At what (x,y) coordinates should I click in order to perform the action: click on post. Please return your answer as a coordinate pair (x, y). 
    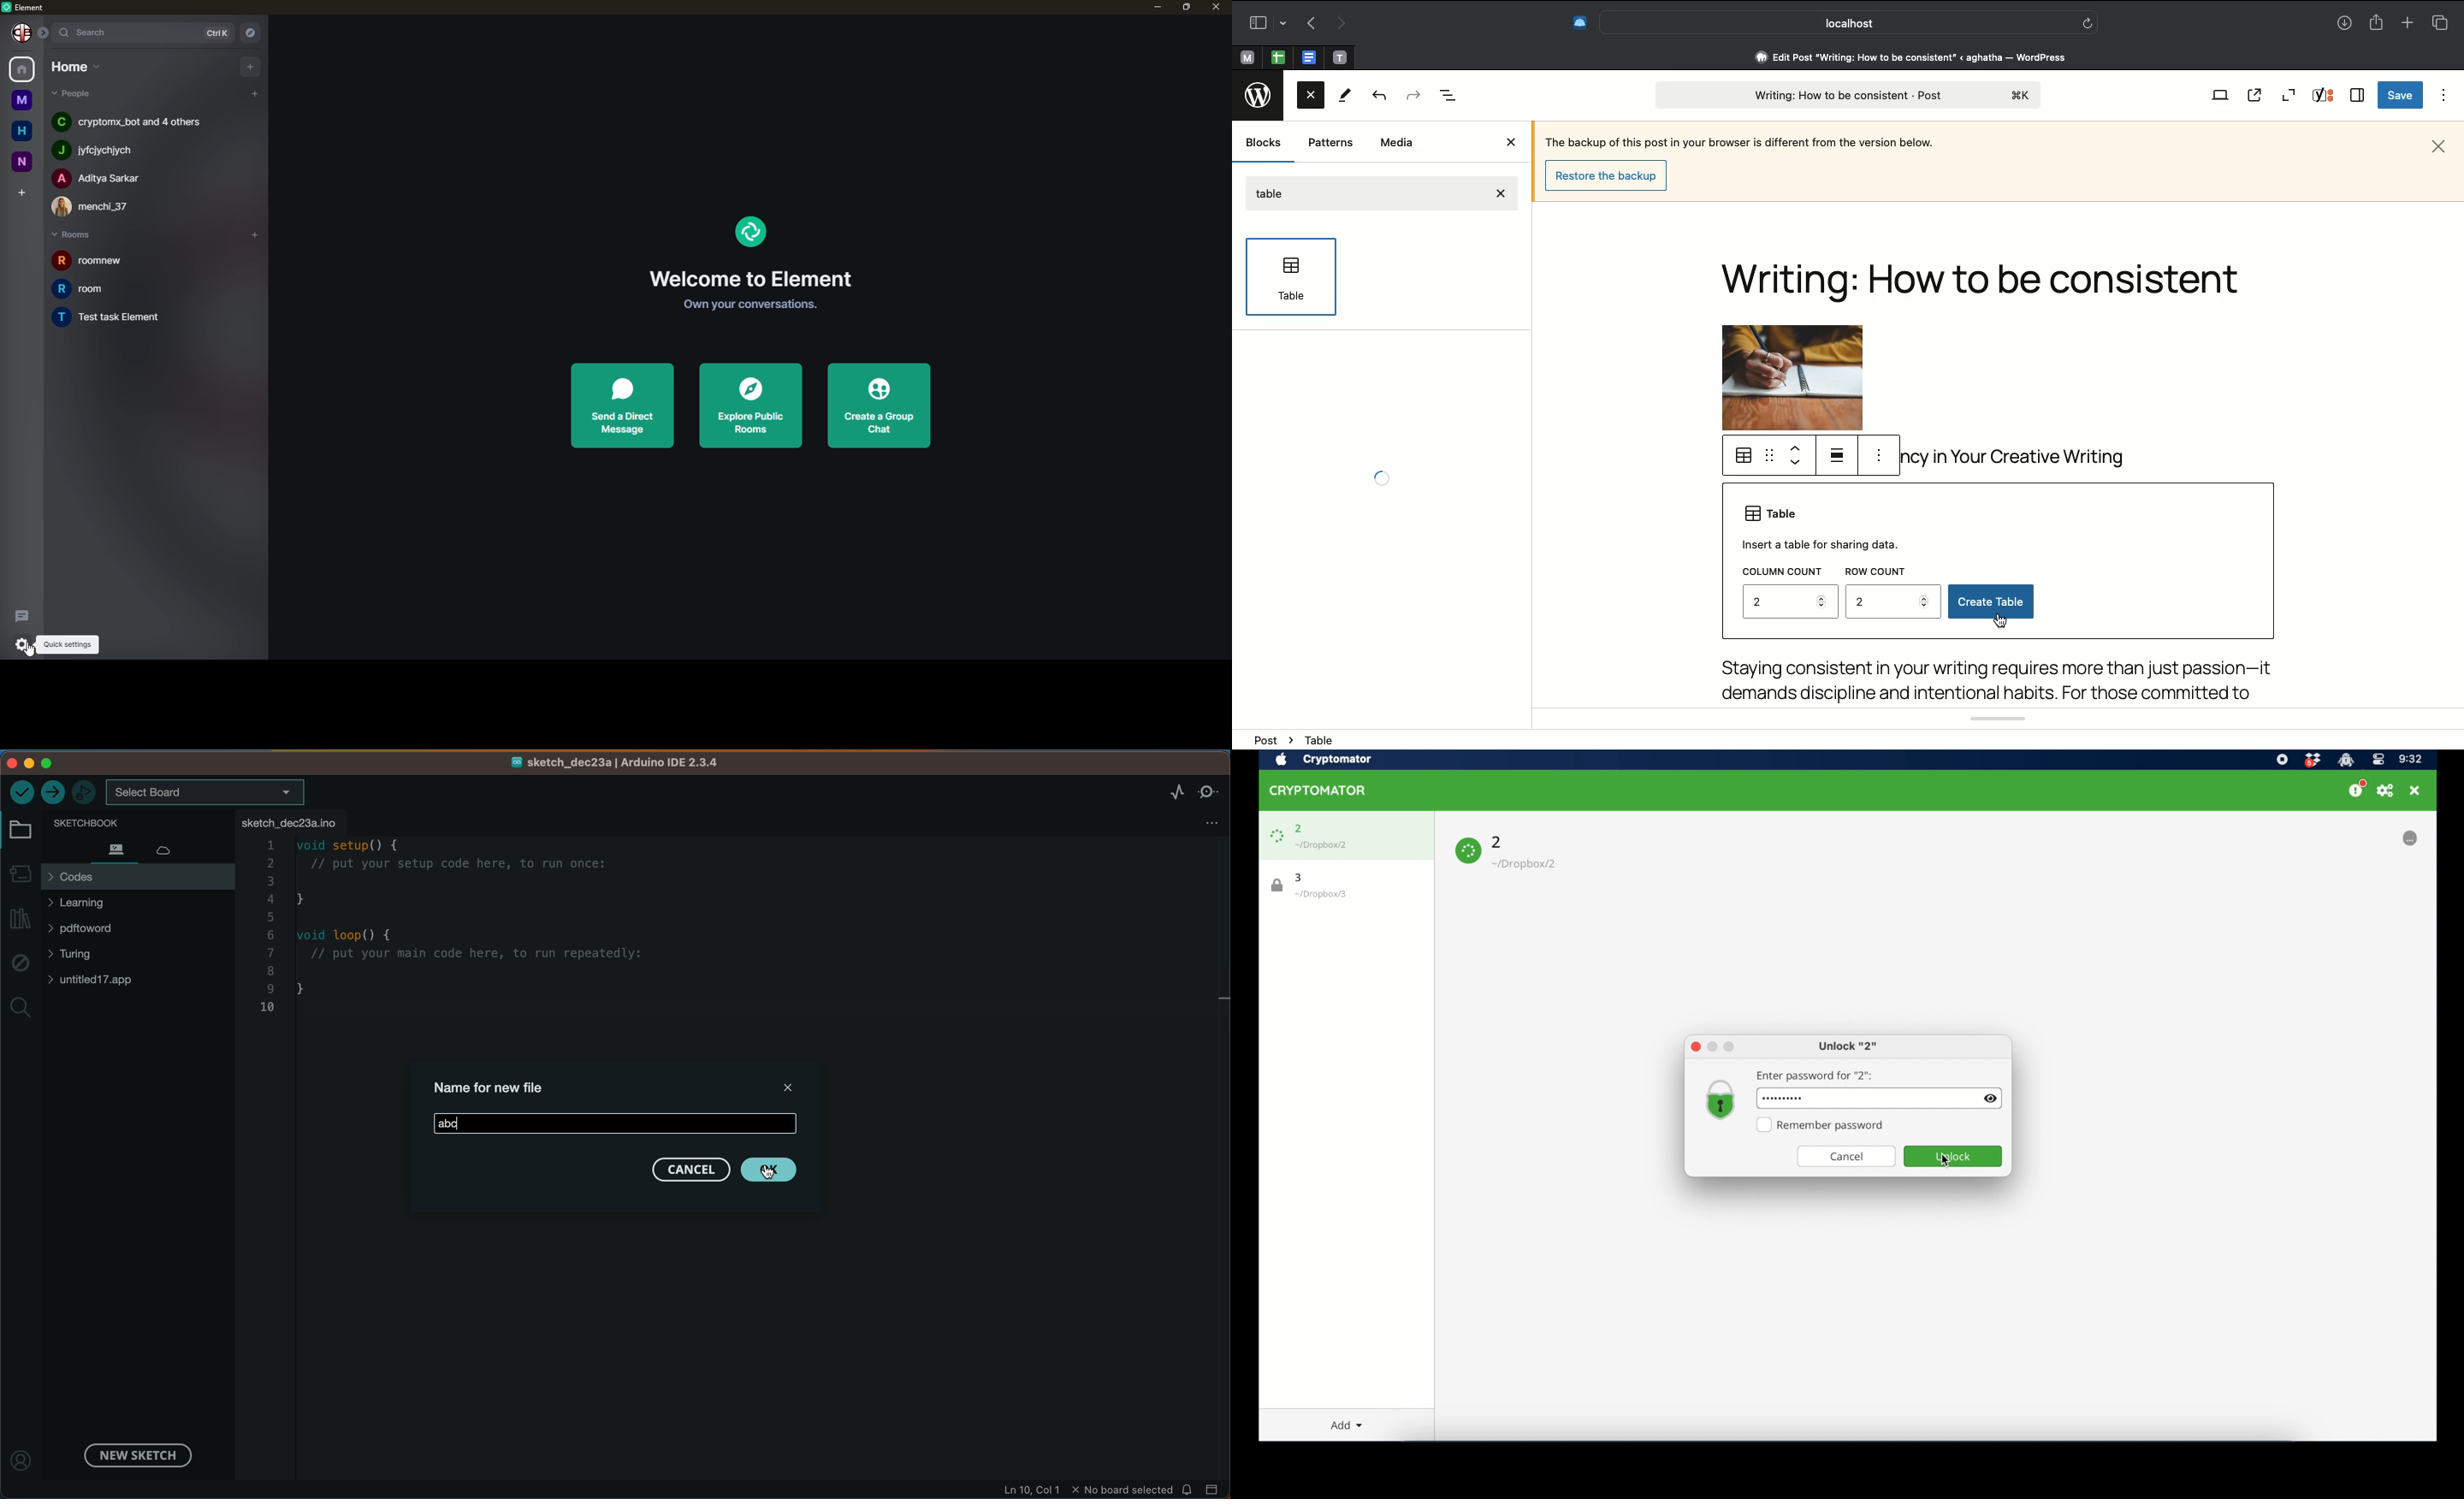
    Looking at the image, I should click on (1849, 95).